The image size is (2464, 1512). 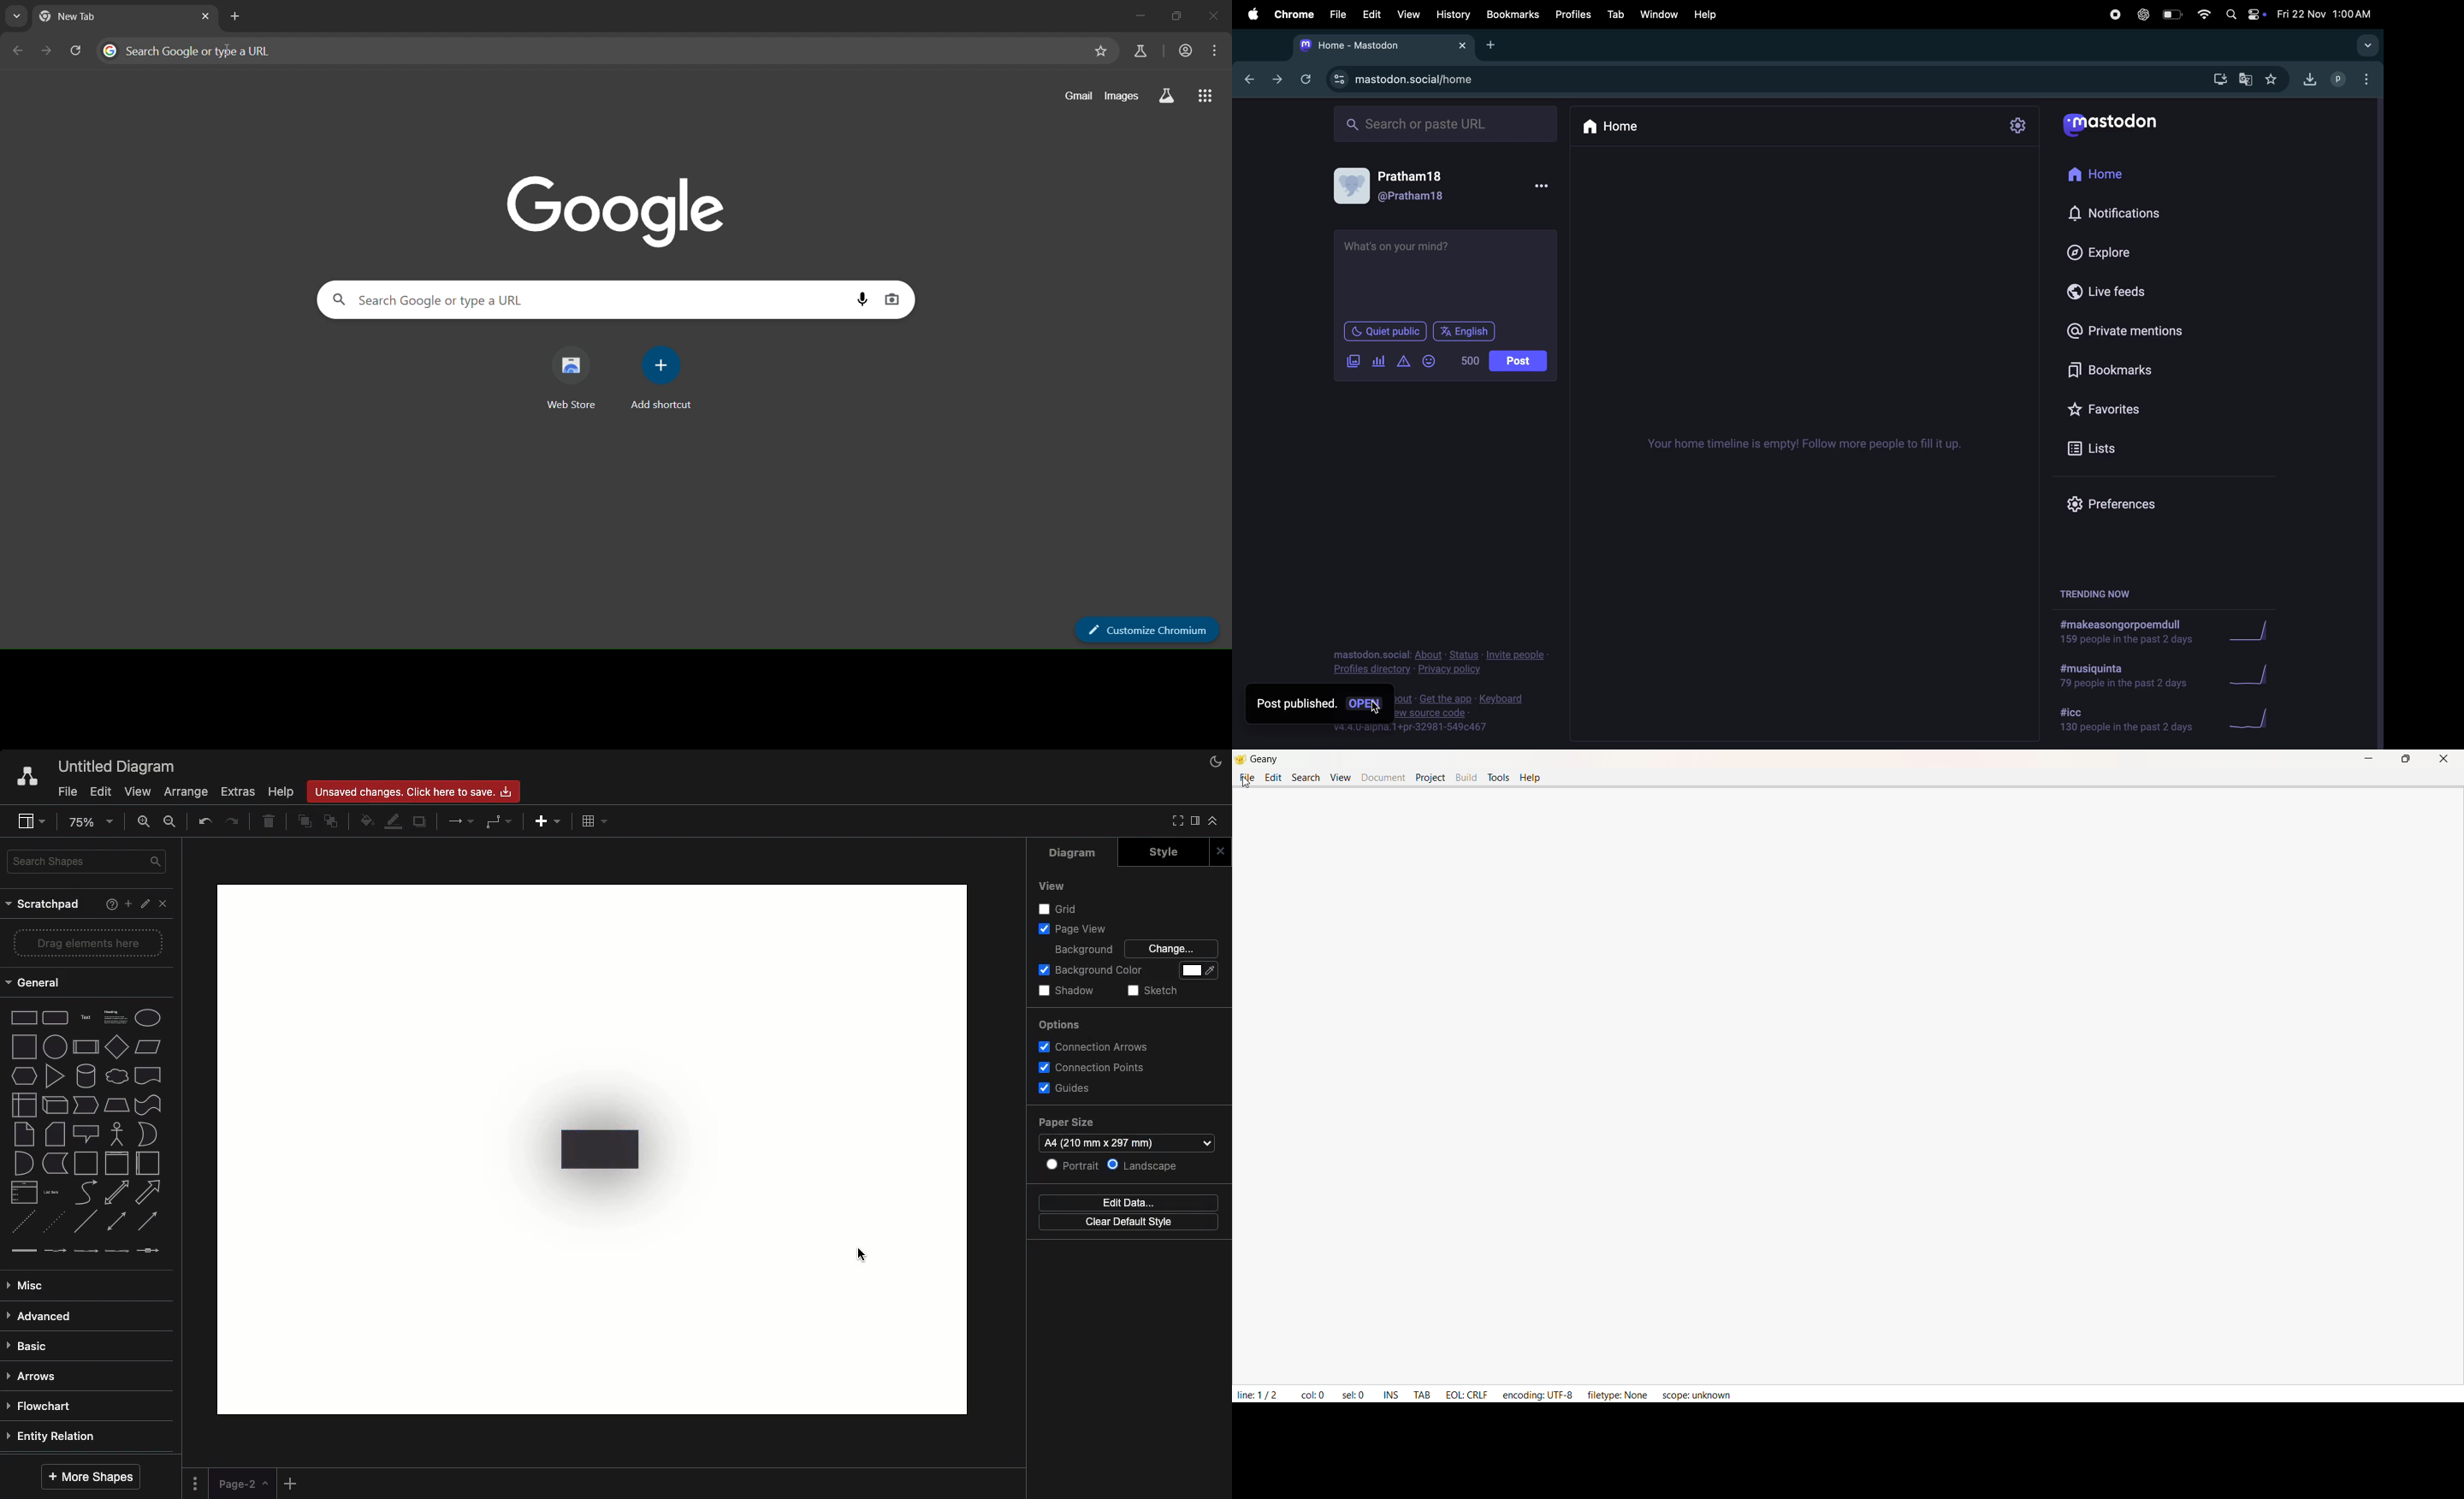 I want to click on file, so click(x=1335, y=16).